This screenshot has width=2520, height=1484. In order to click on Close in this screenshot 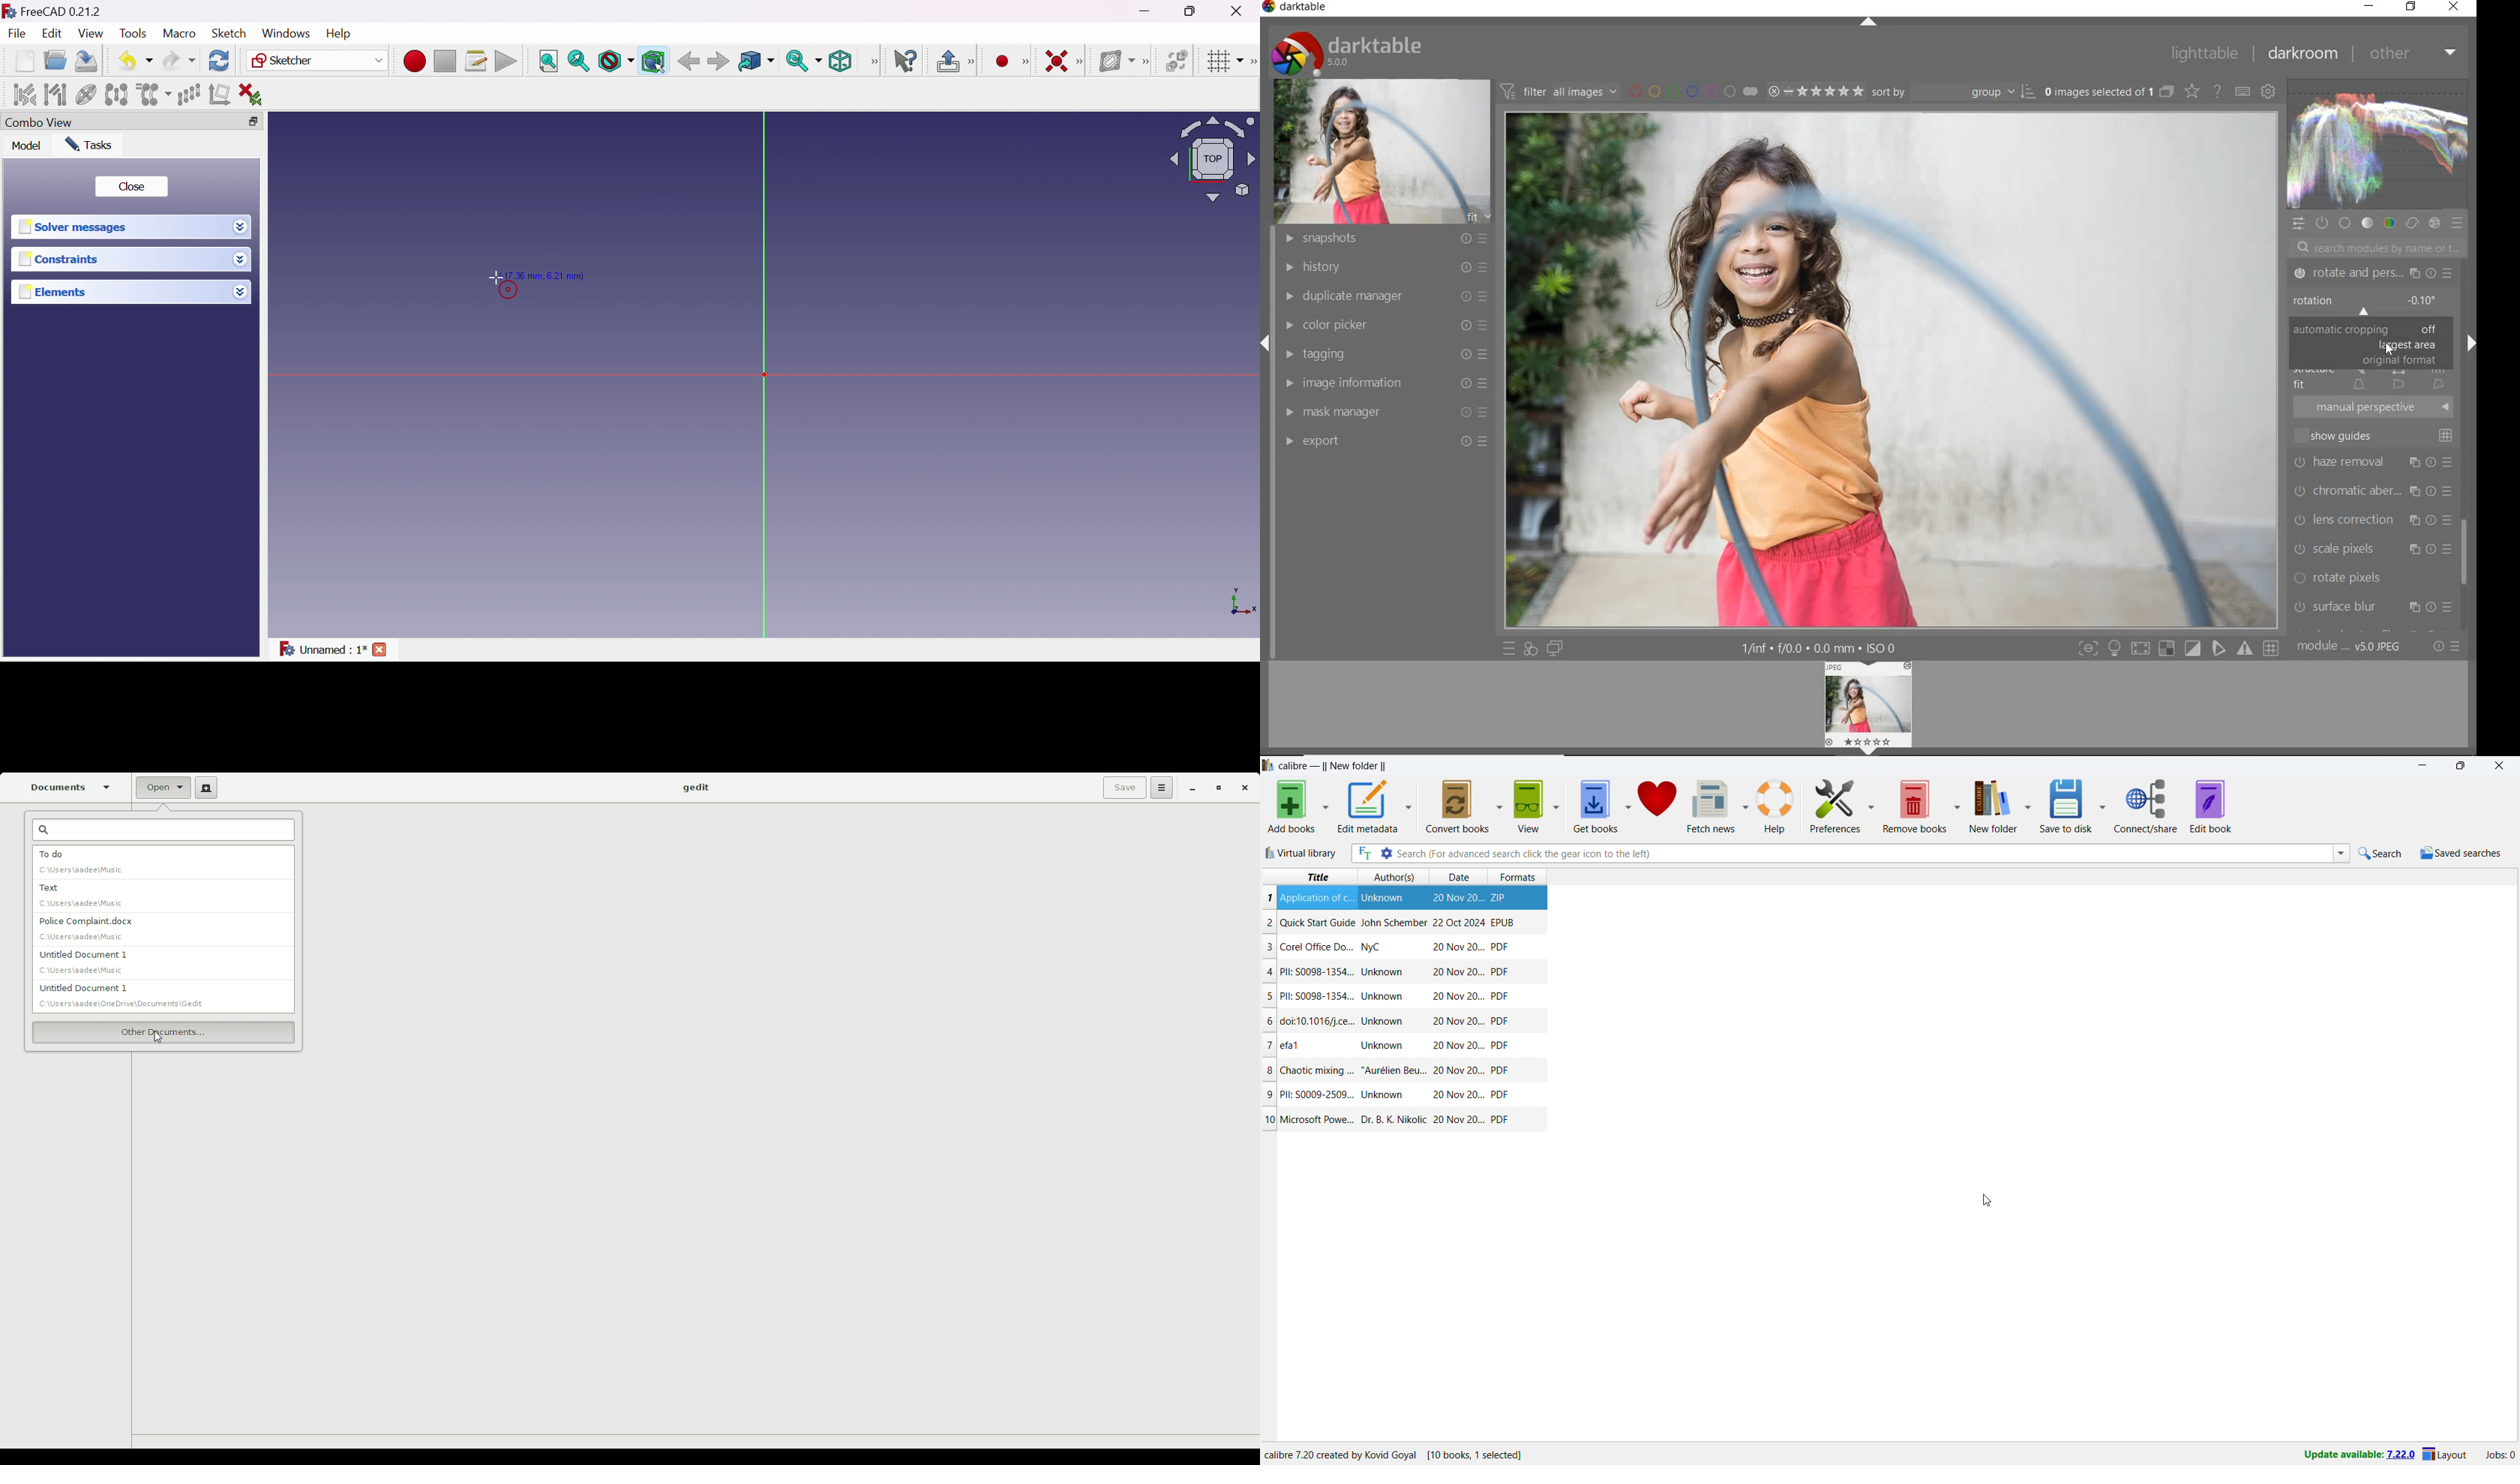, I will do `click(1243, 11)`.